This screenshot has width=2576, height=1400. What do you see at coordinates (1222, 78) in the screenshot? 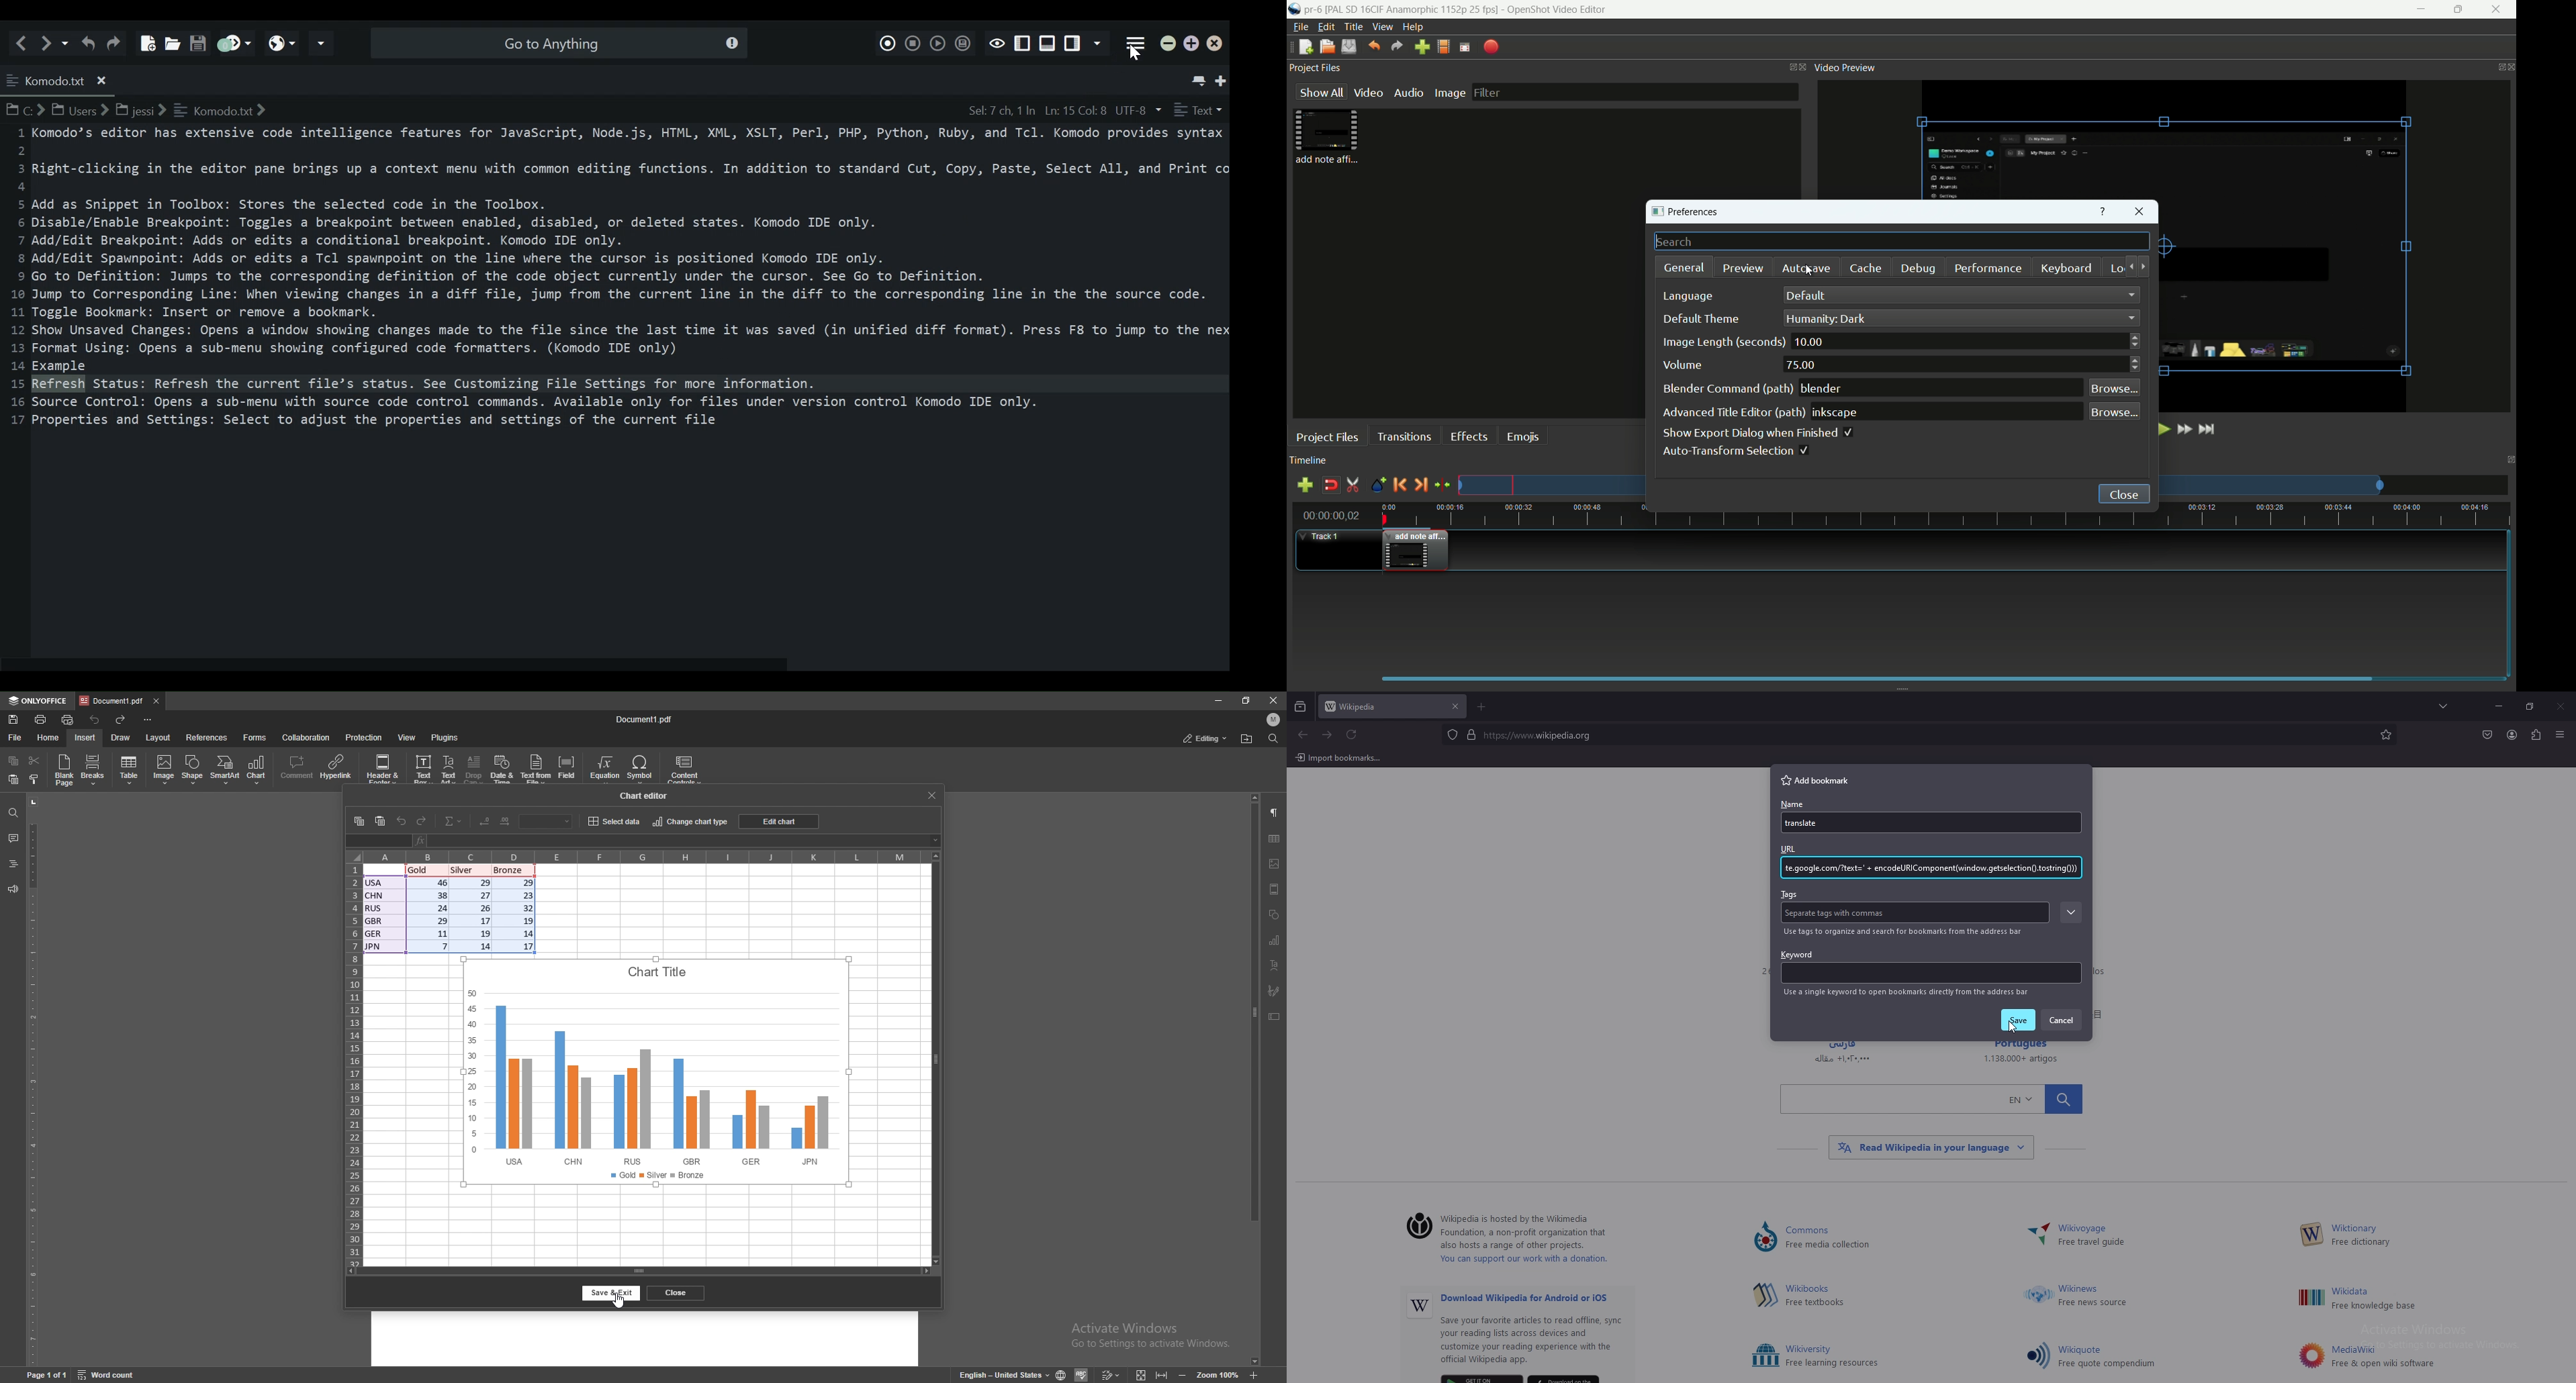
I see `New Tab` at bounding box center [1222, 78].